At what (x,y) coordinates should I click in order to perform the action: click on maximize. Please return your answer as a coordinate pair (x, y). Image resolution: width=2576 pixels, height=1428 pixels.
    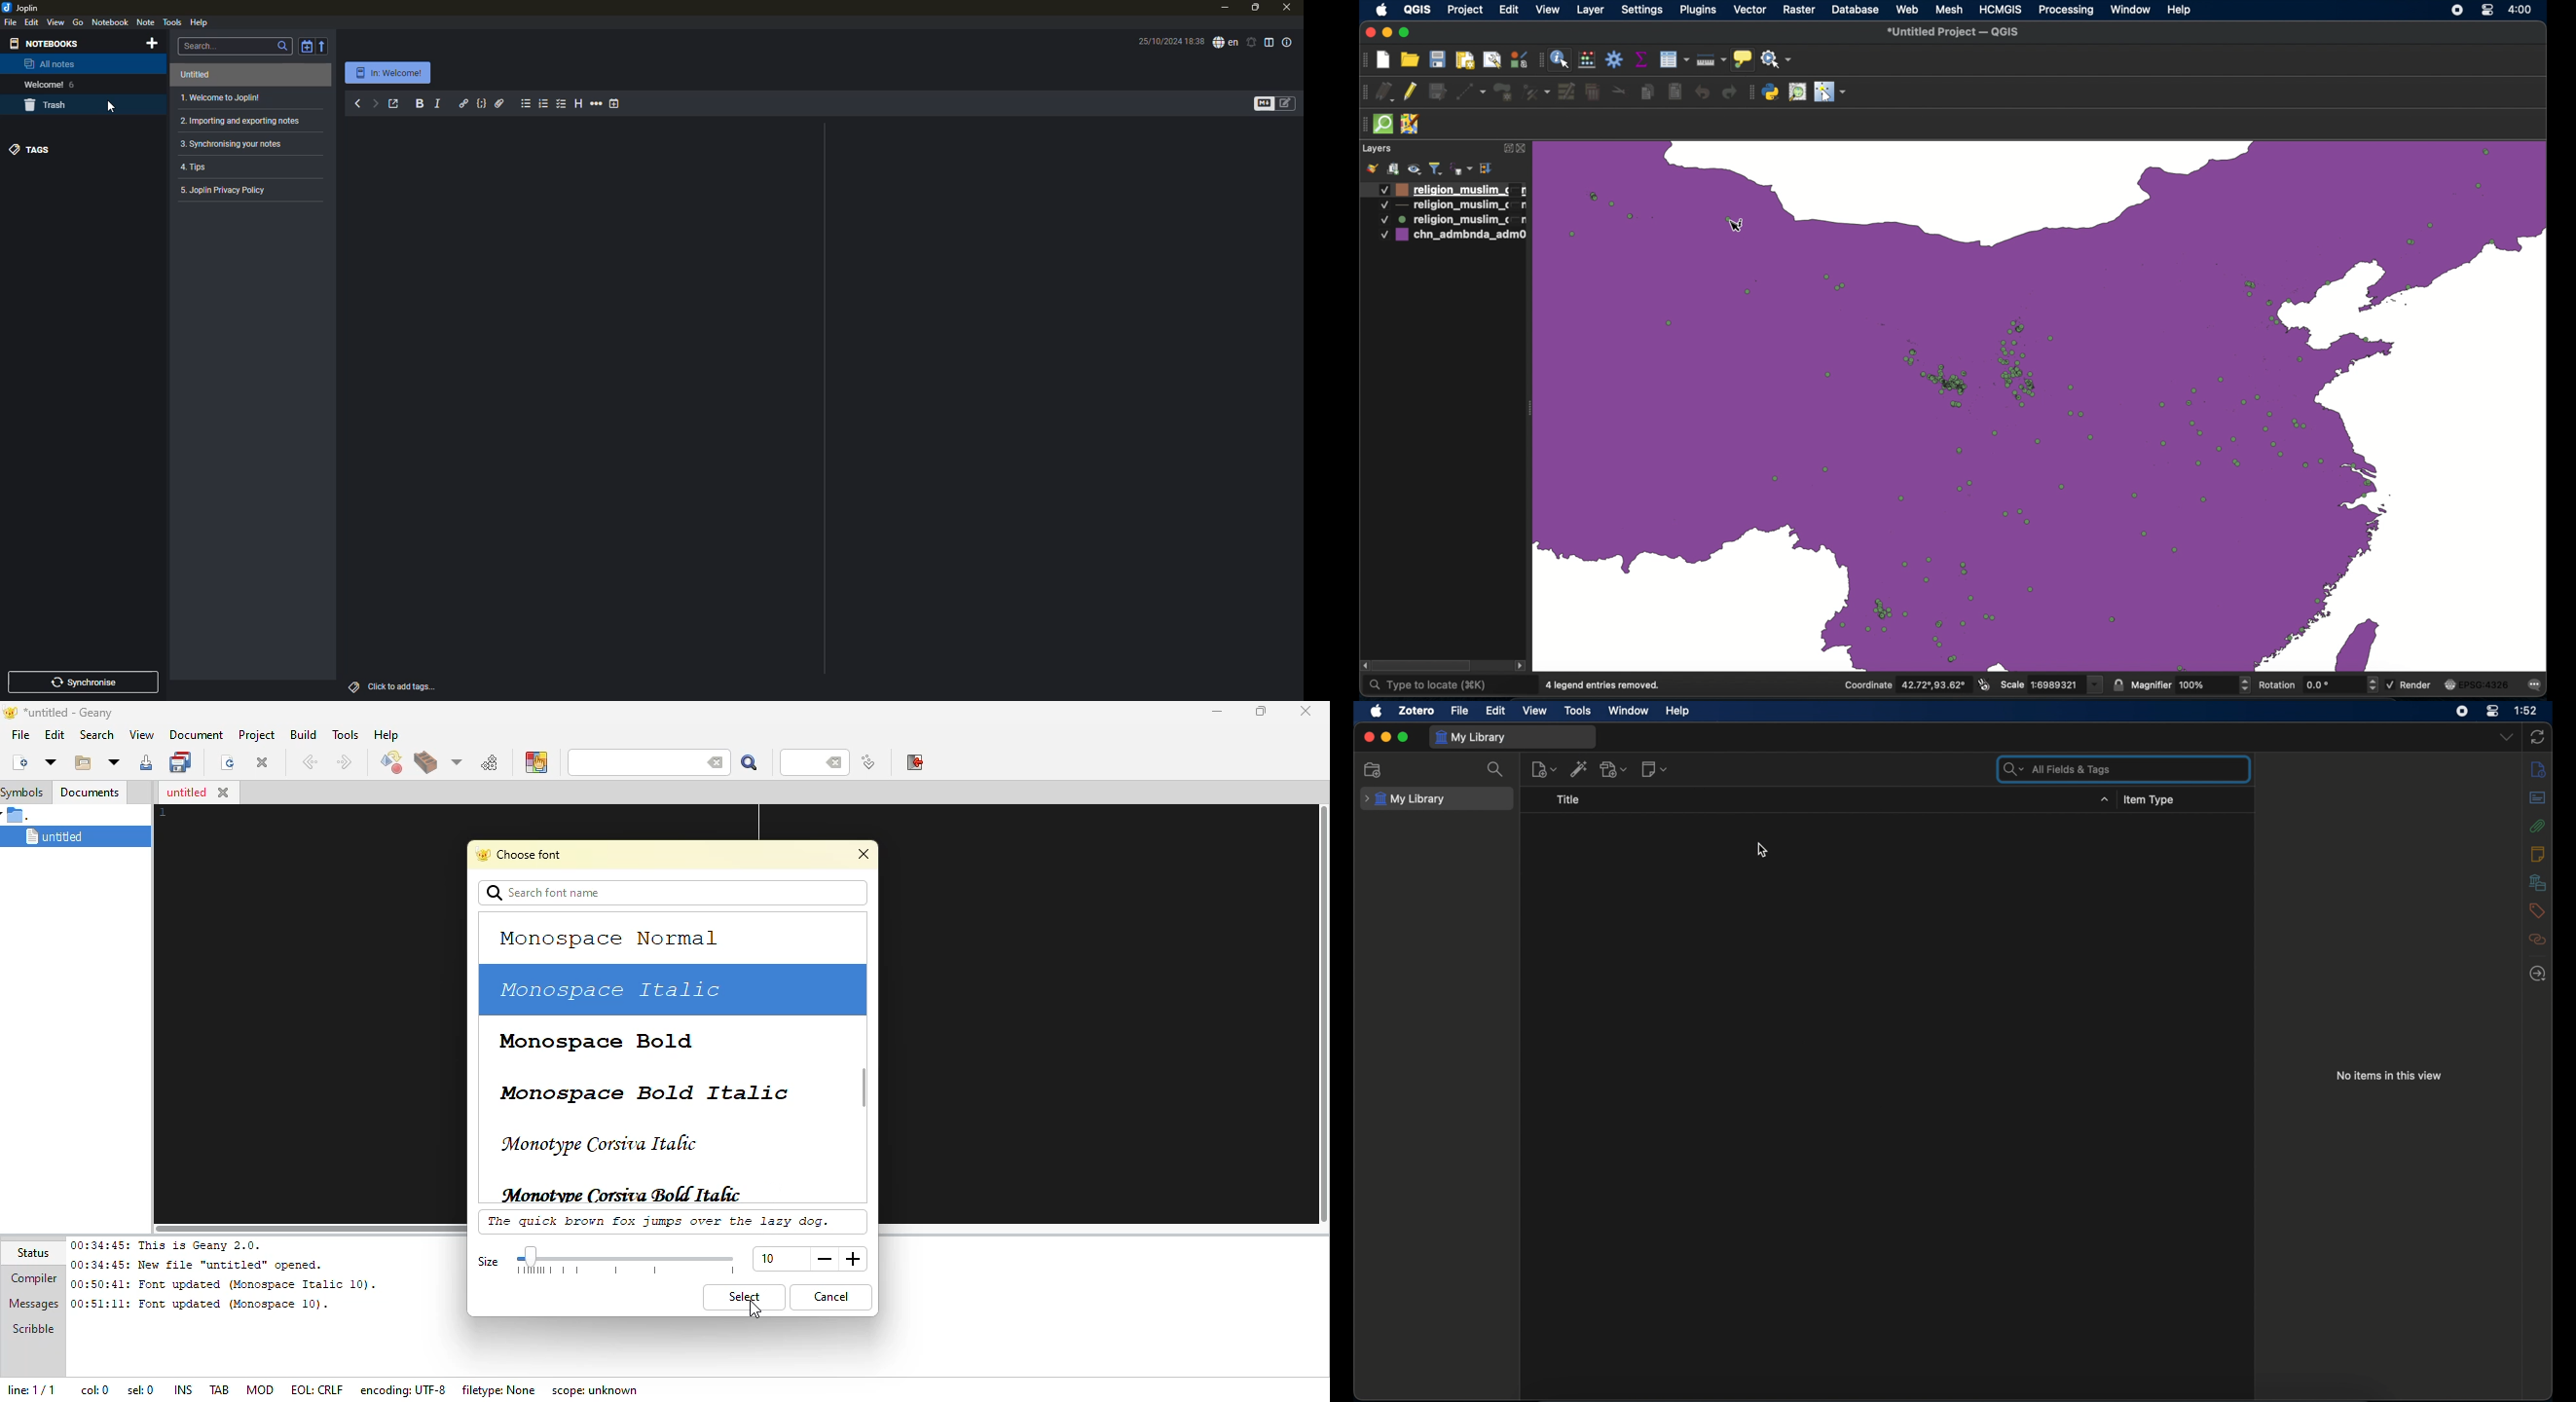
    Looking at the image, I should click on (1254, 8).